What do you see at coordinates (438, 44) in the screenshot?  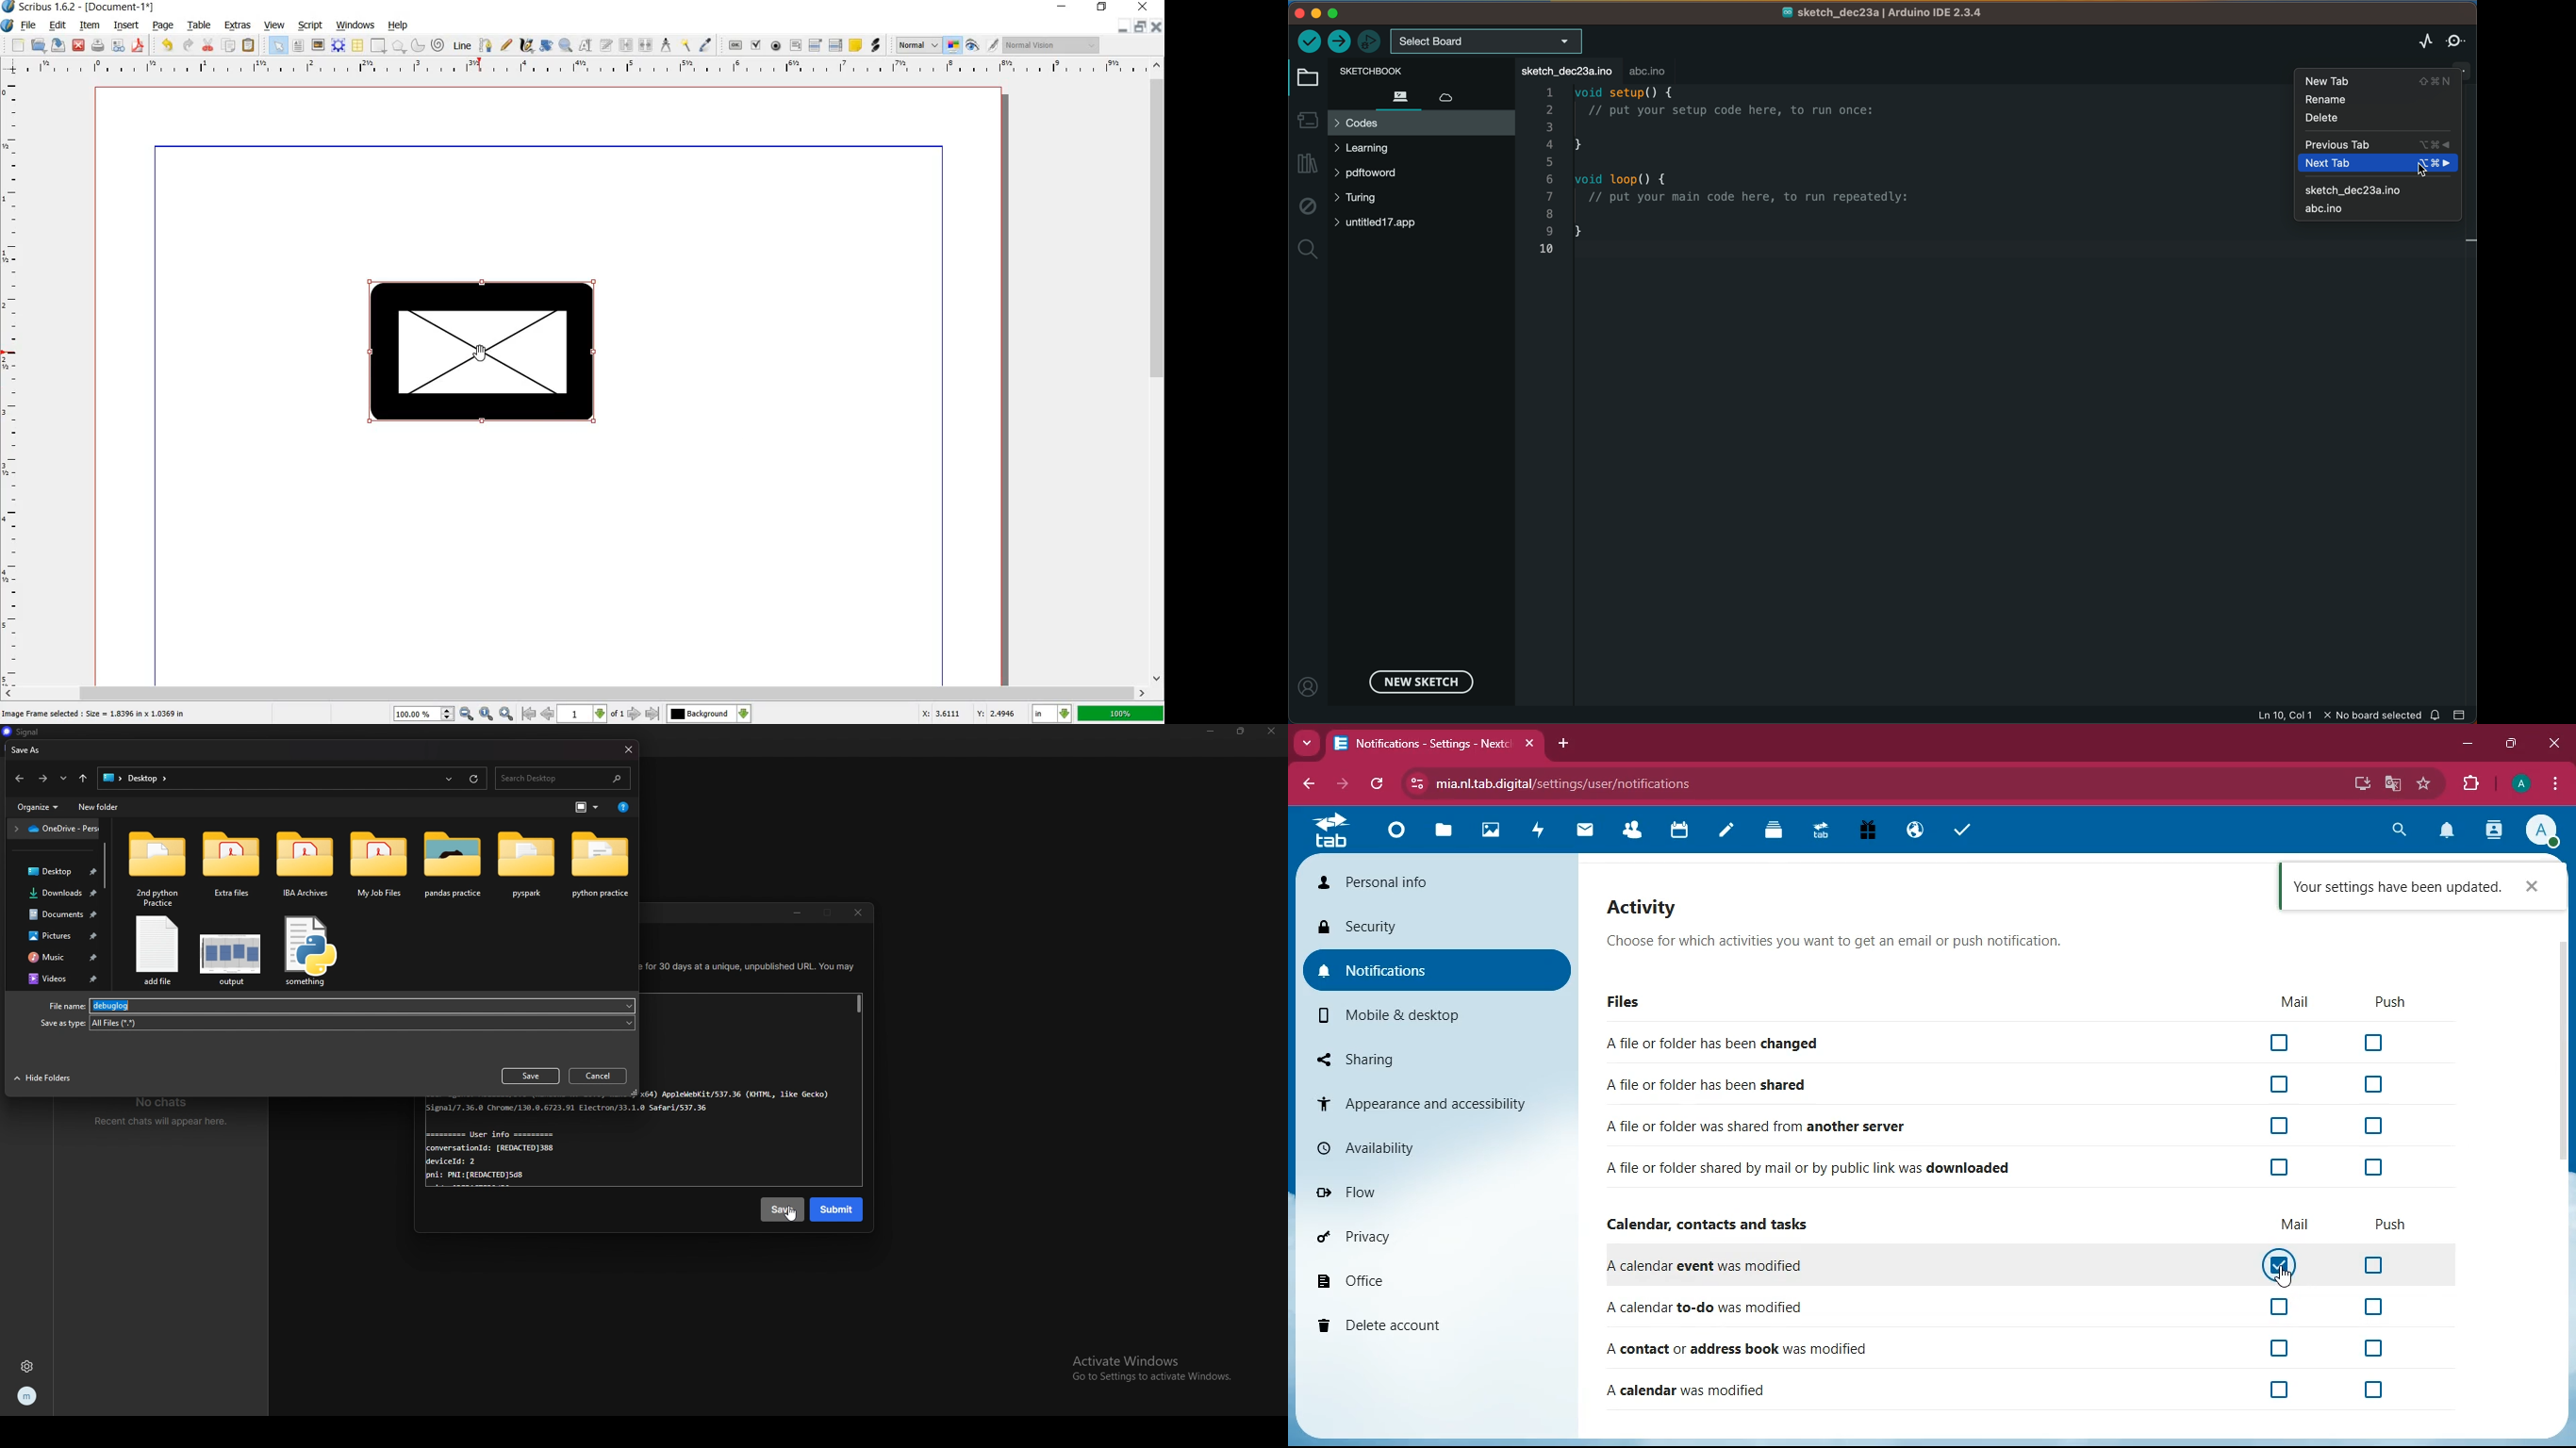 I see `spiral` at bounding box center [438, 44].